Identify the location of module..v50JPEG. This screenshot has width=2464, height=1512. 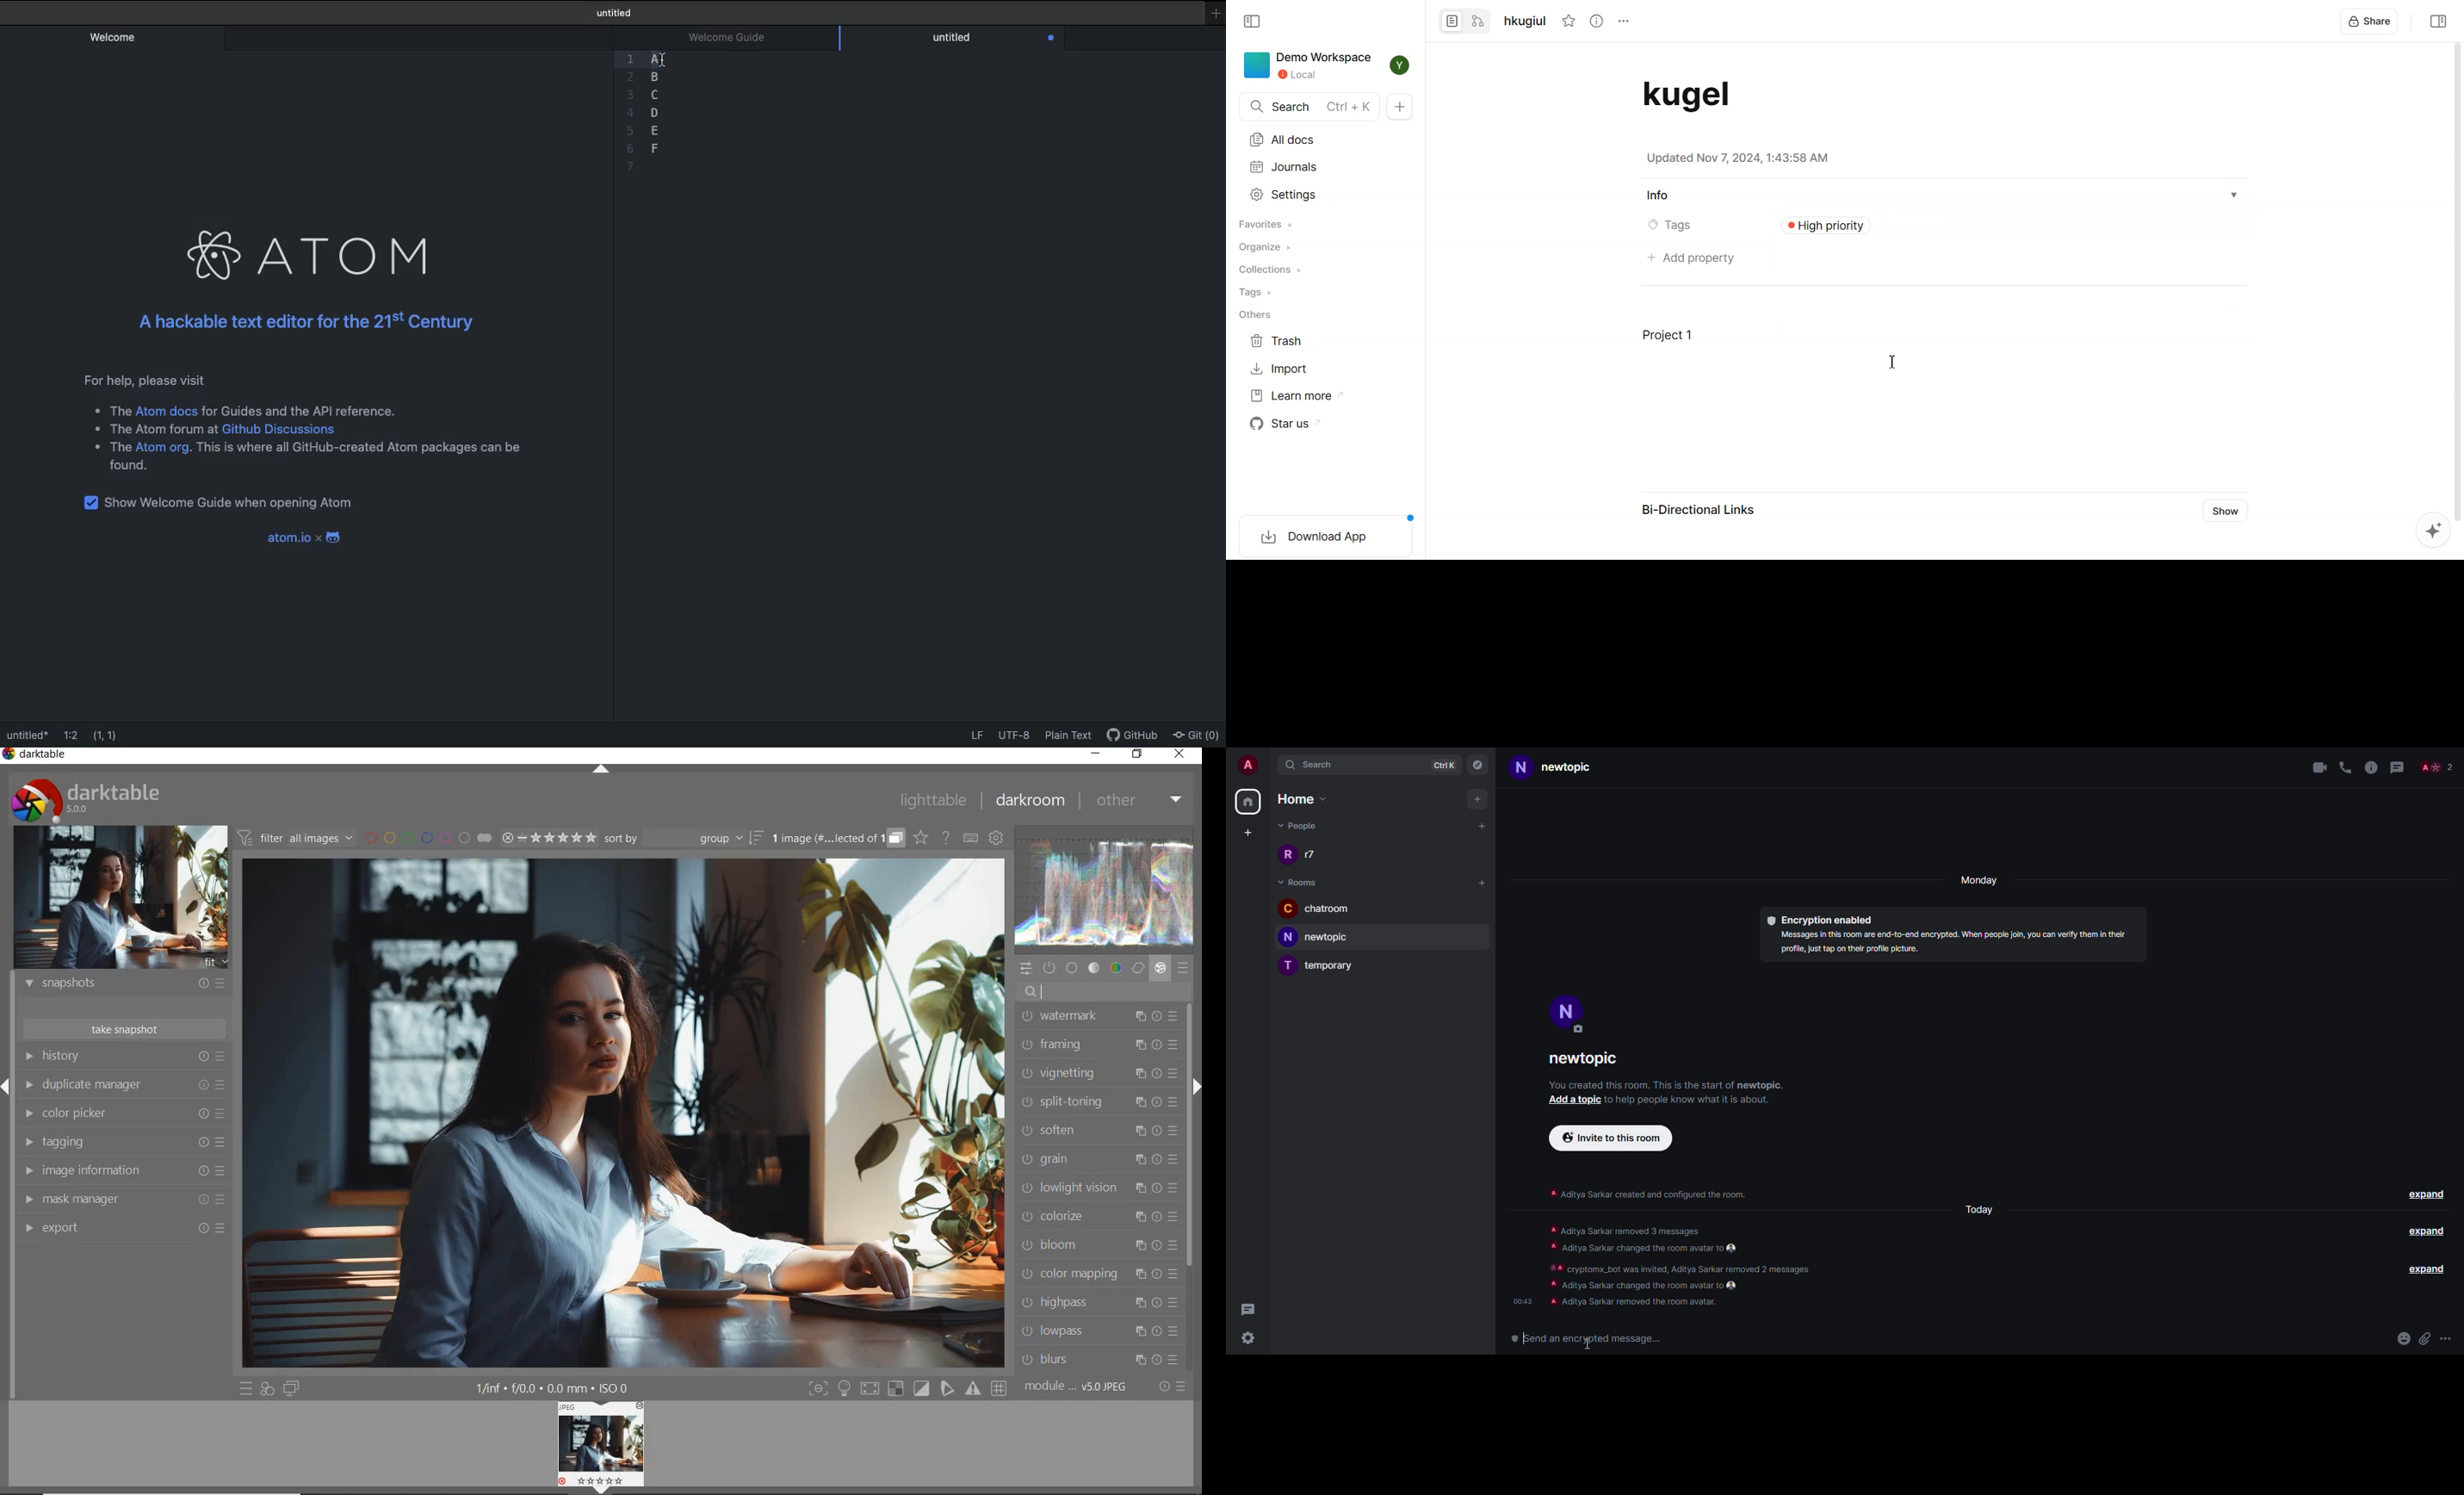
(1077, 1387).